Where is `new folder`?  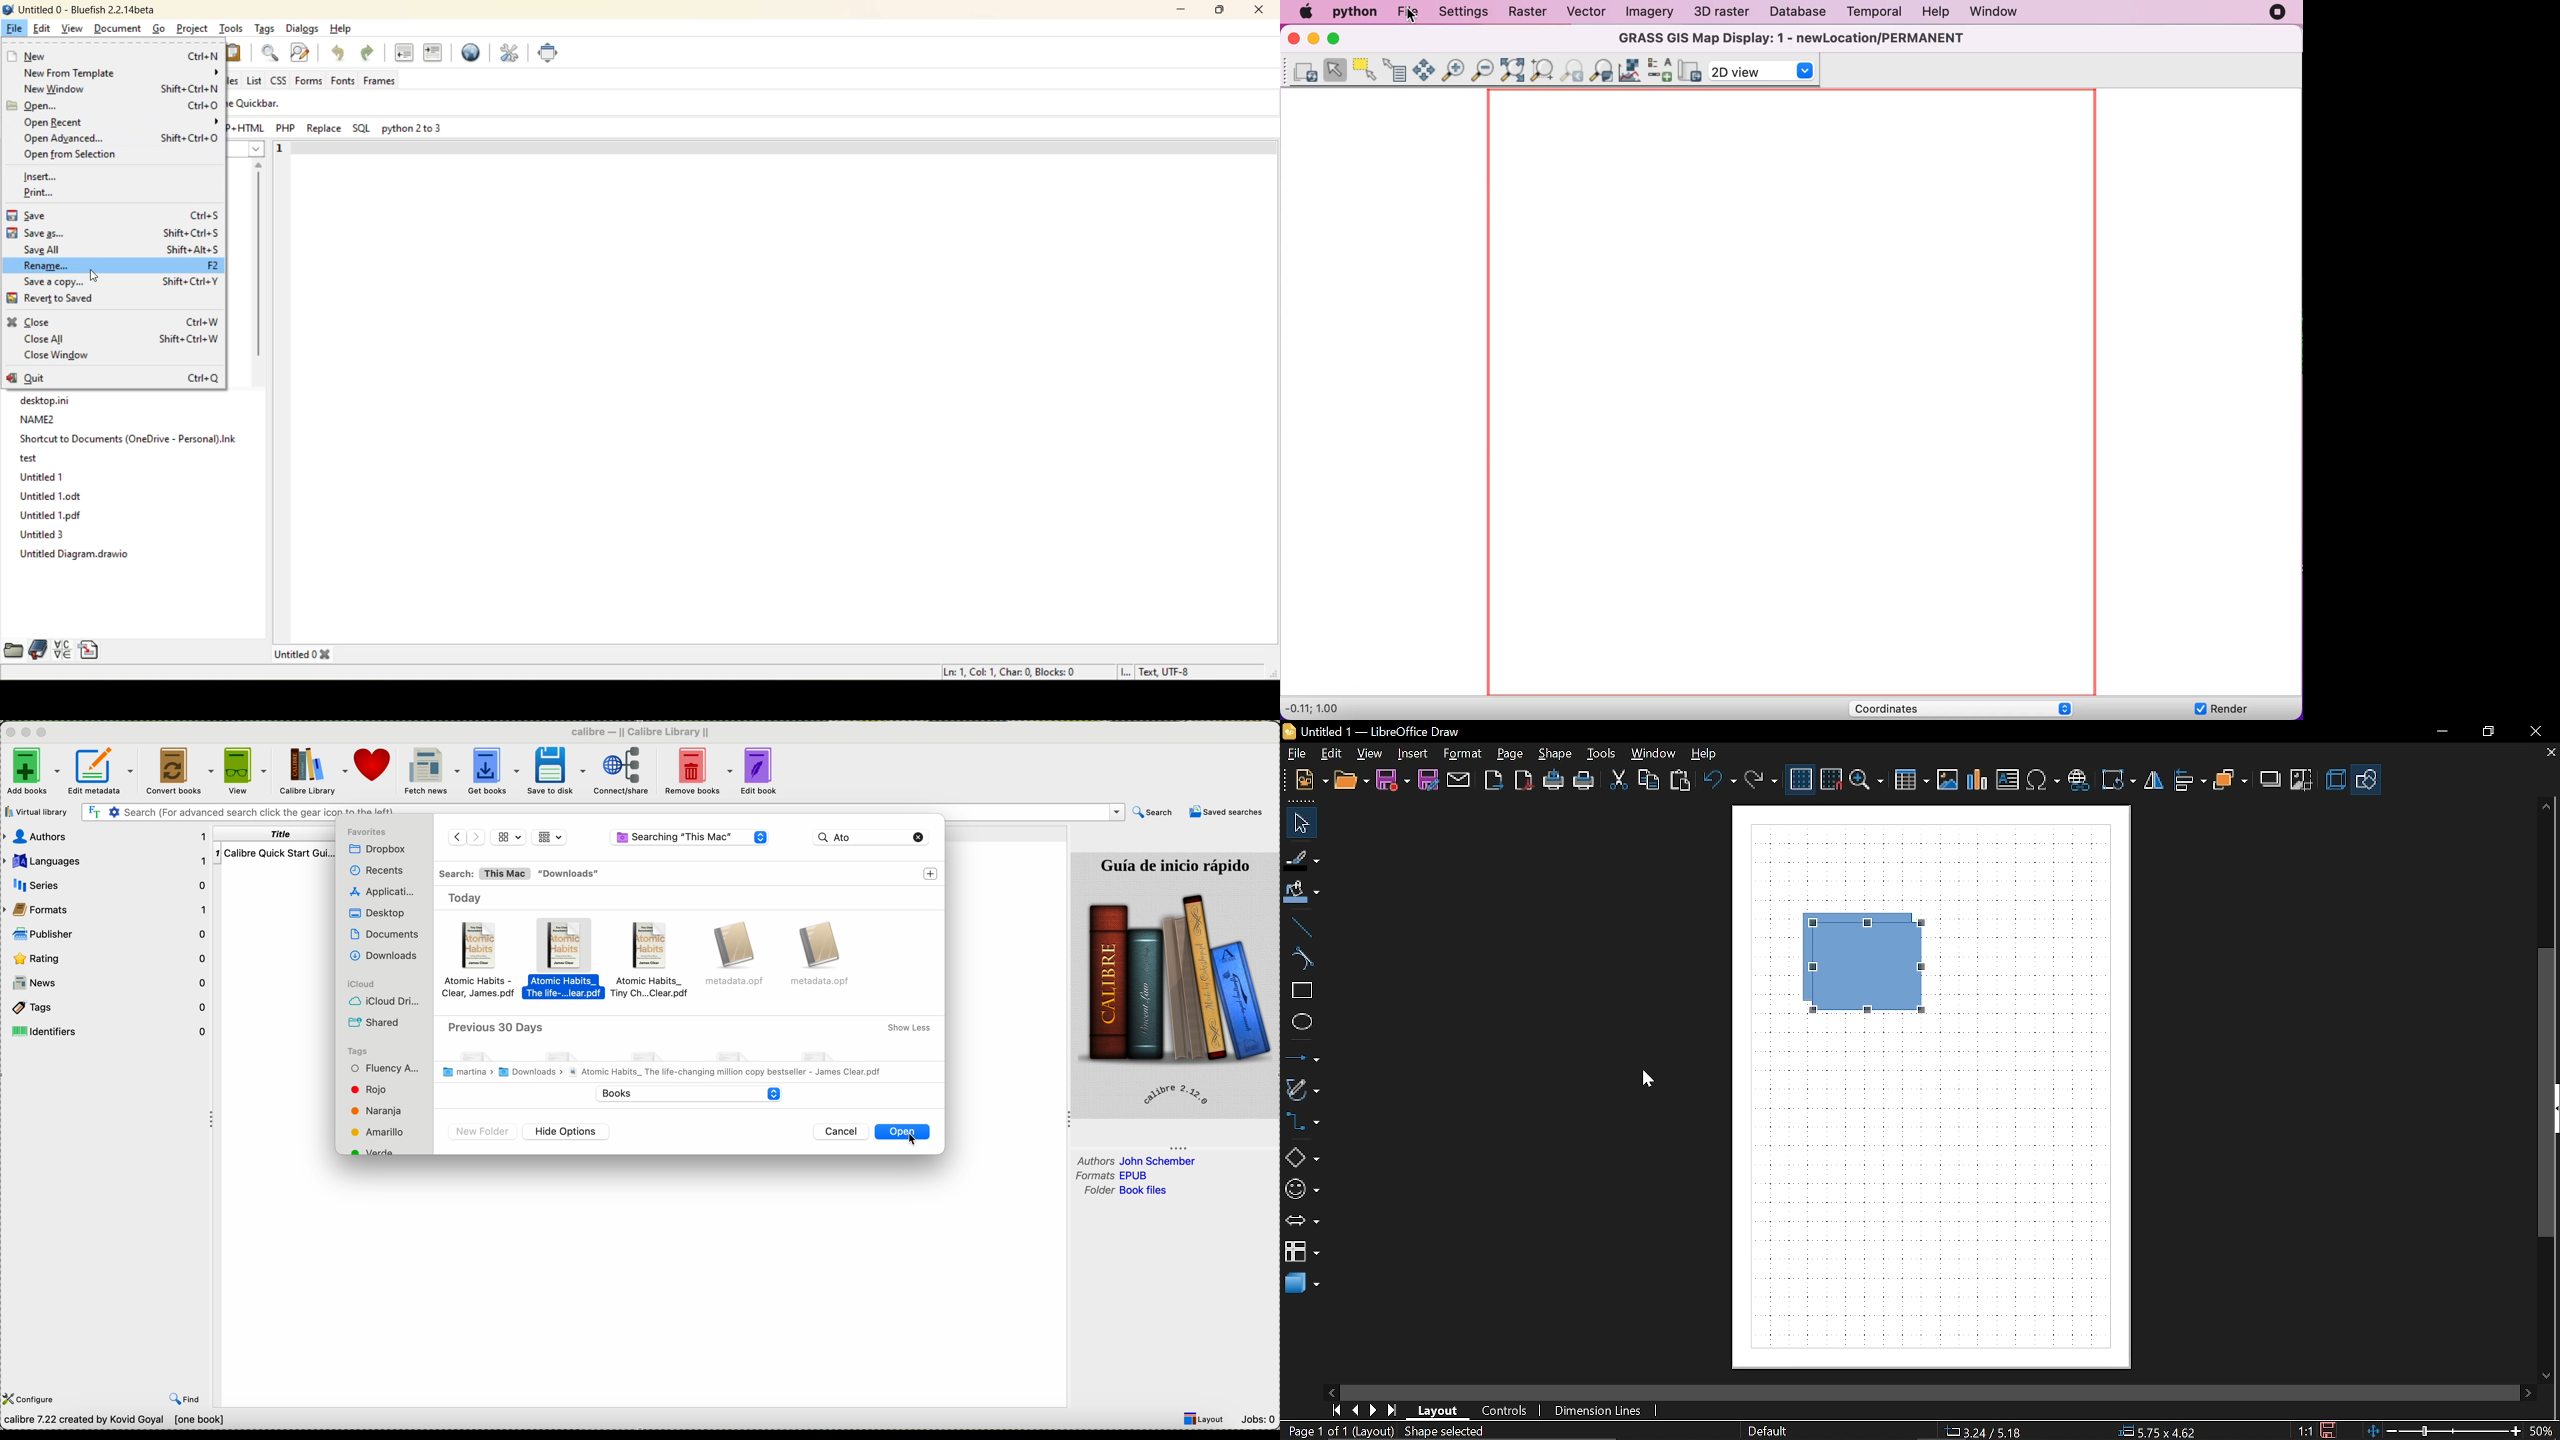 new folder is located at coordinates (483, 1133).